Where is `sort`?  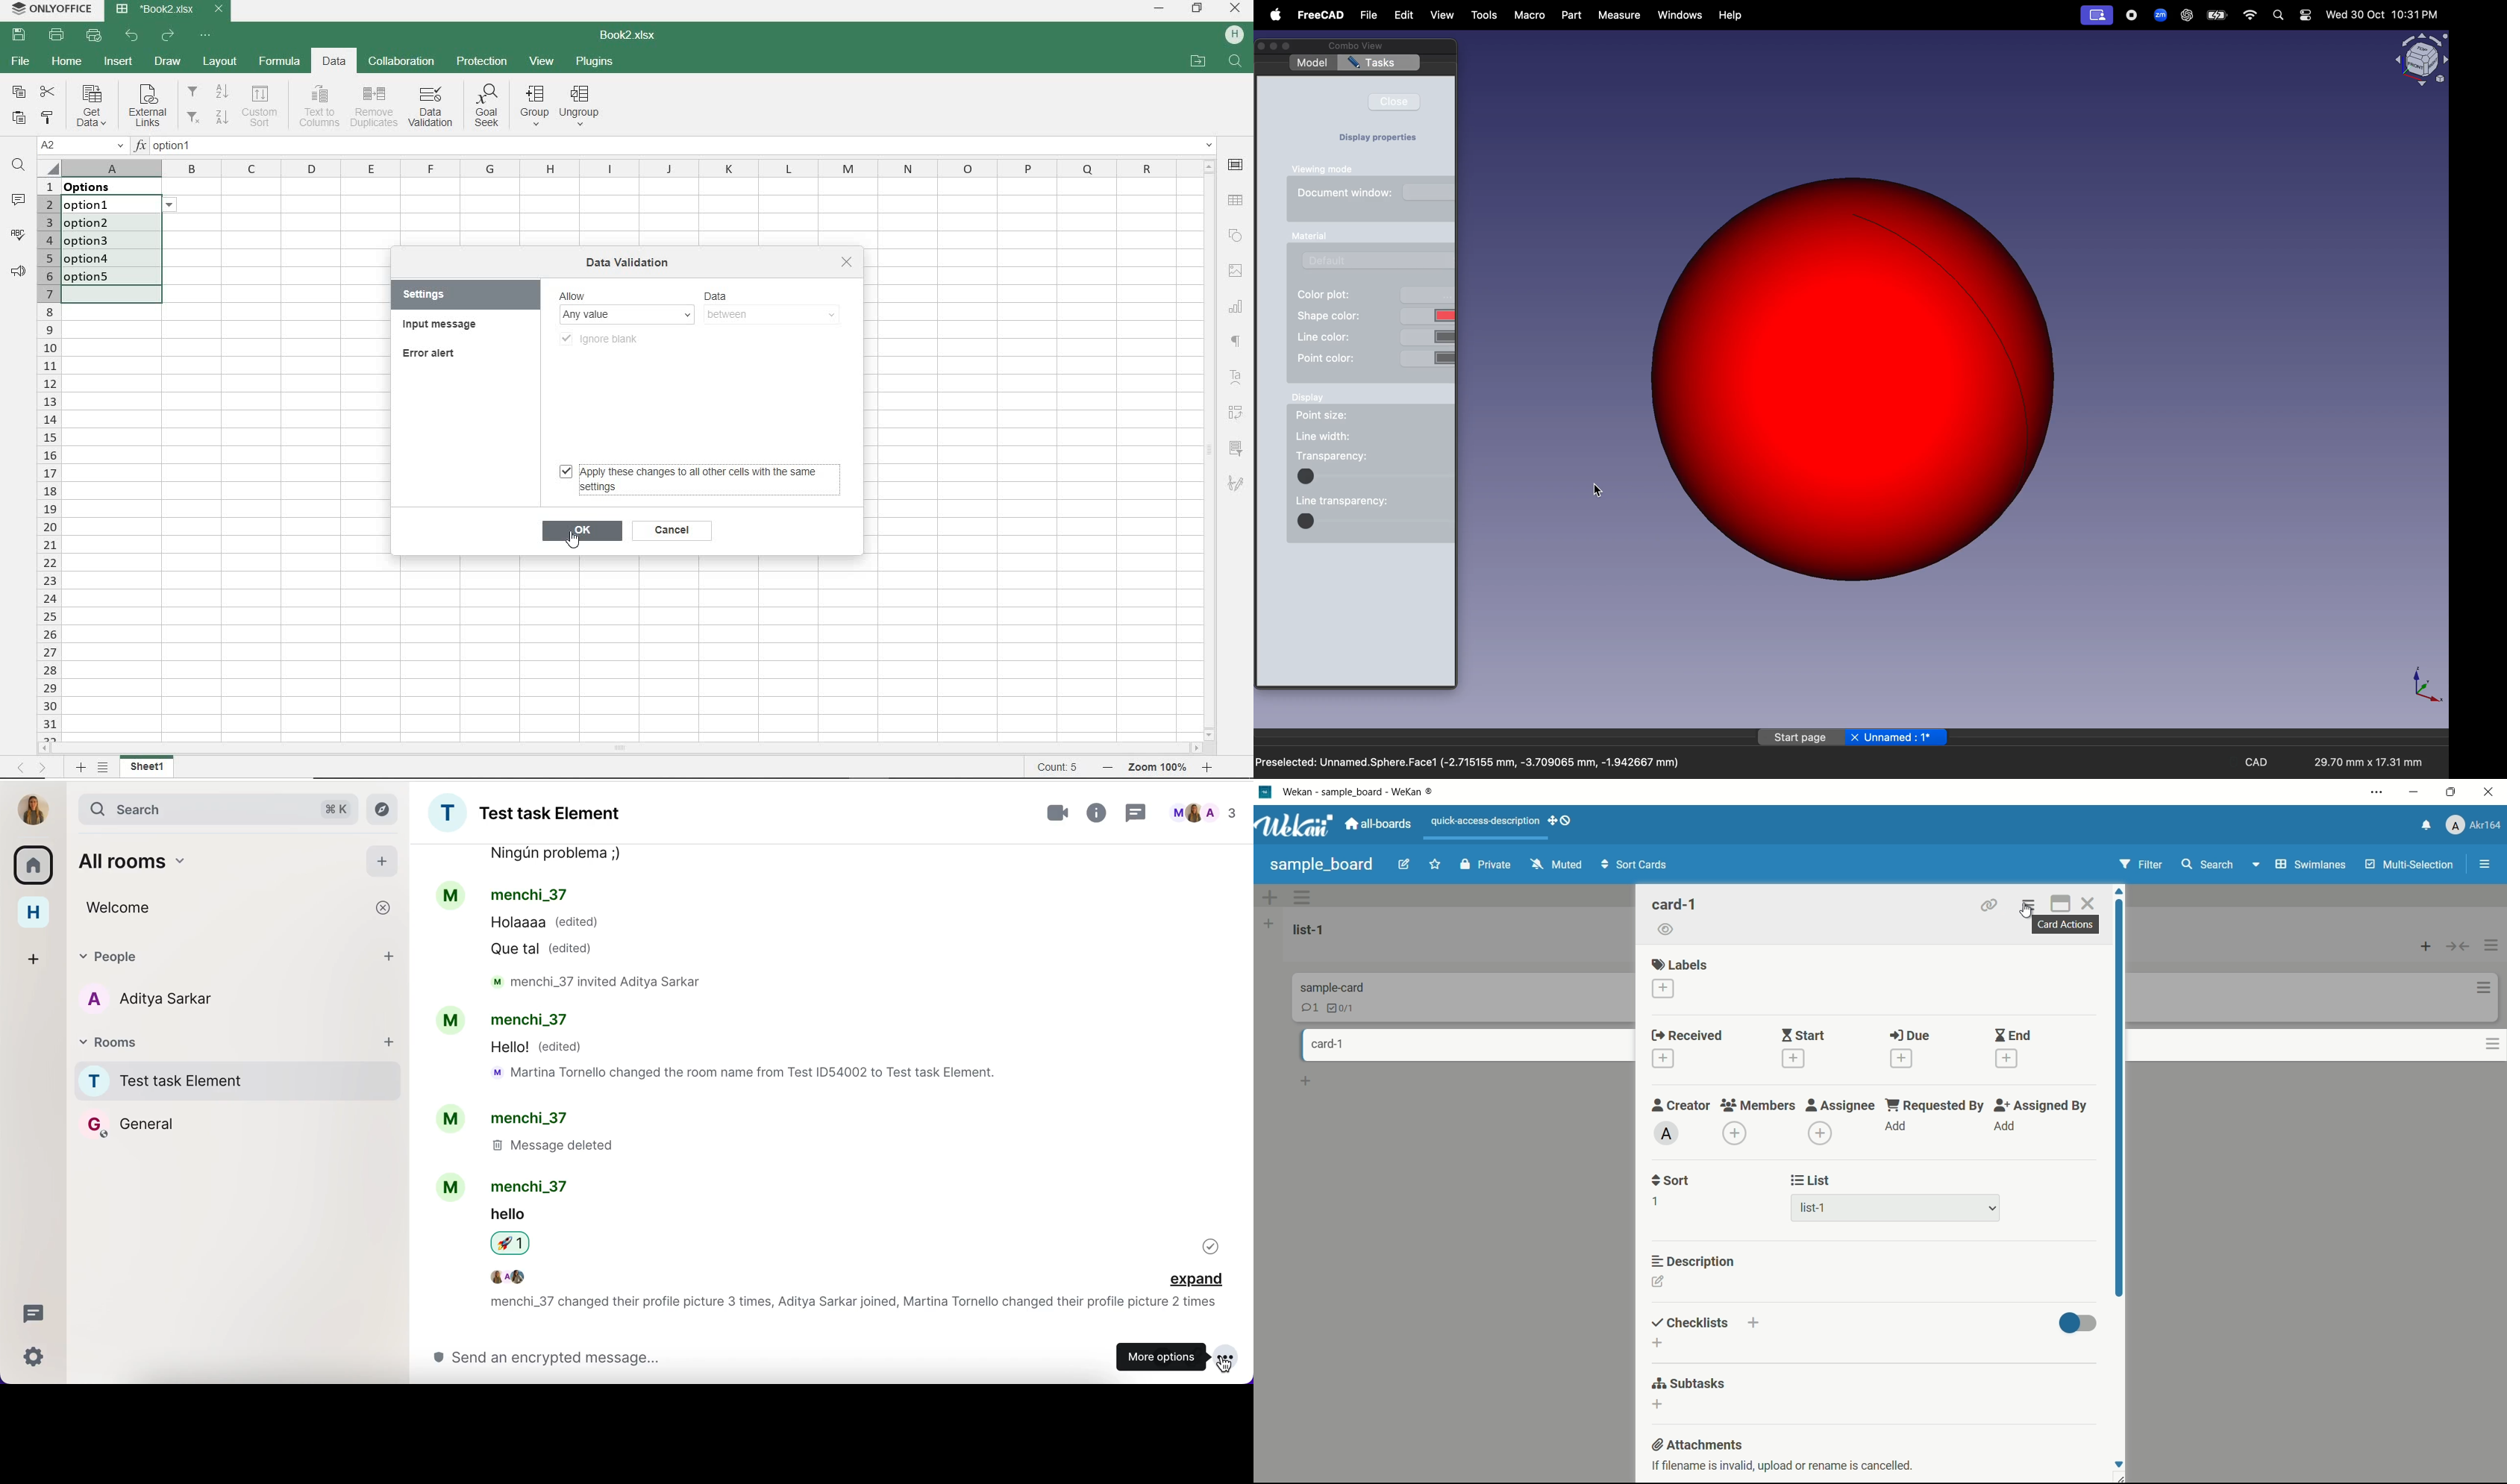
sort is located at coordinates (1669, 1181).